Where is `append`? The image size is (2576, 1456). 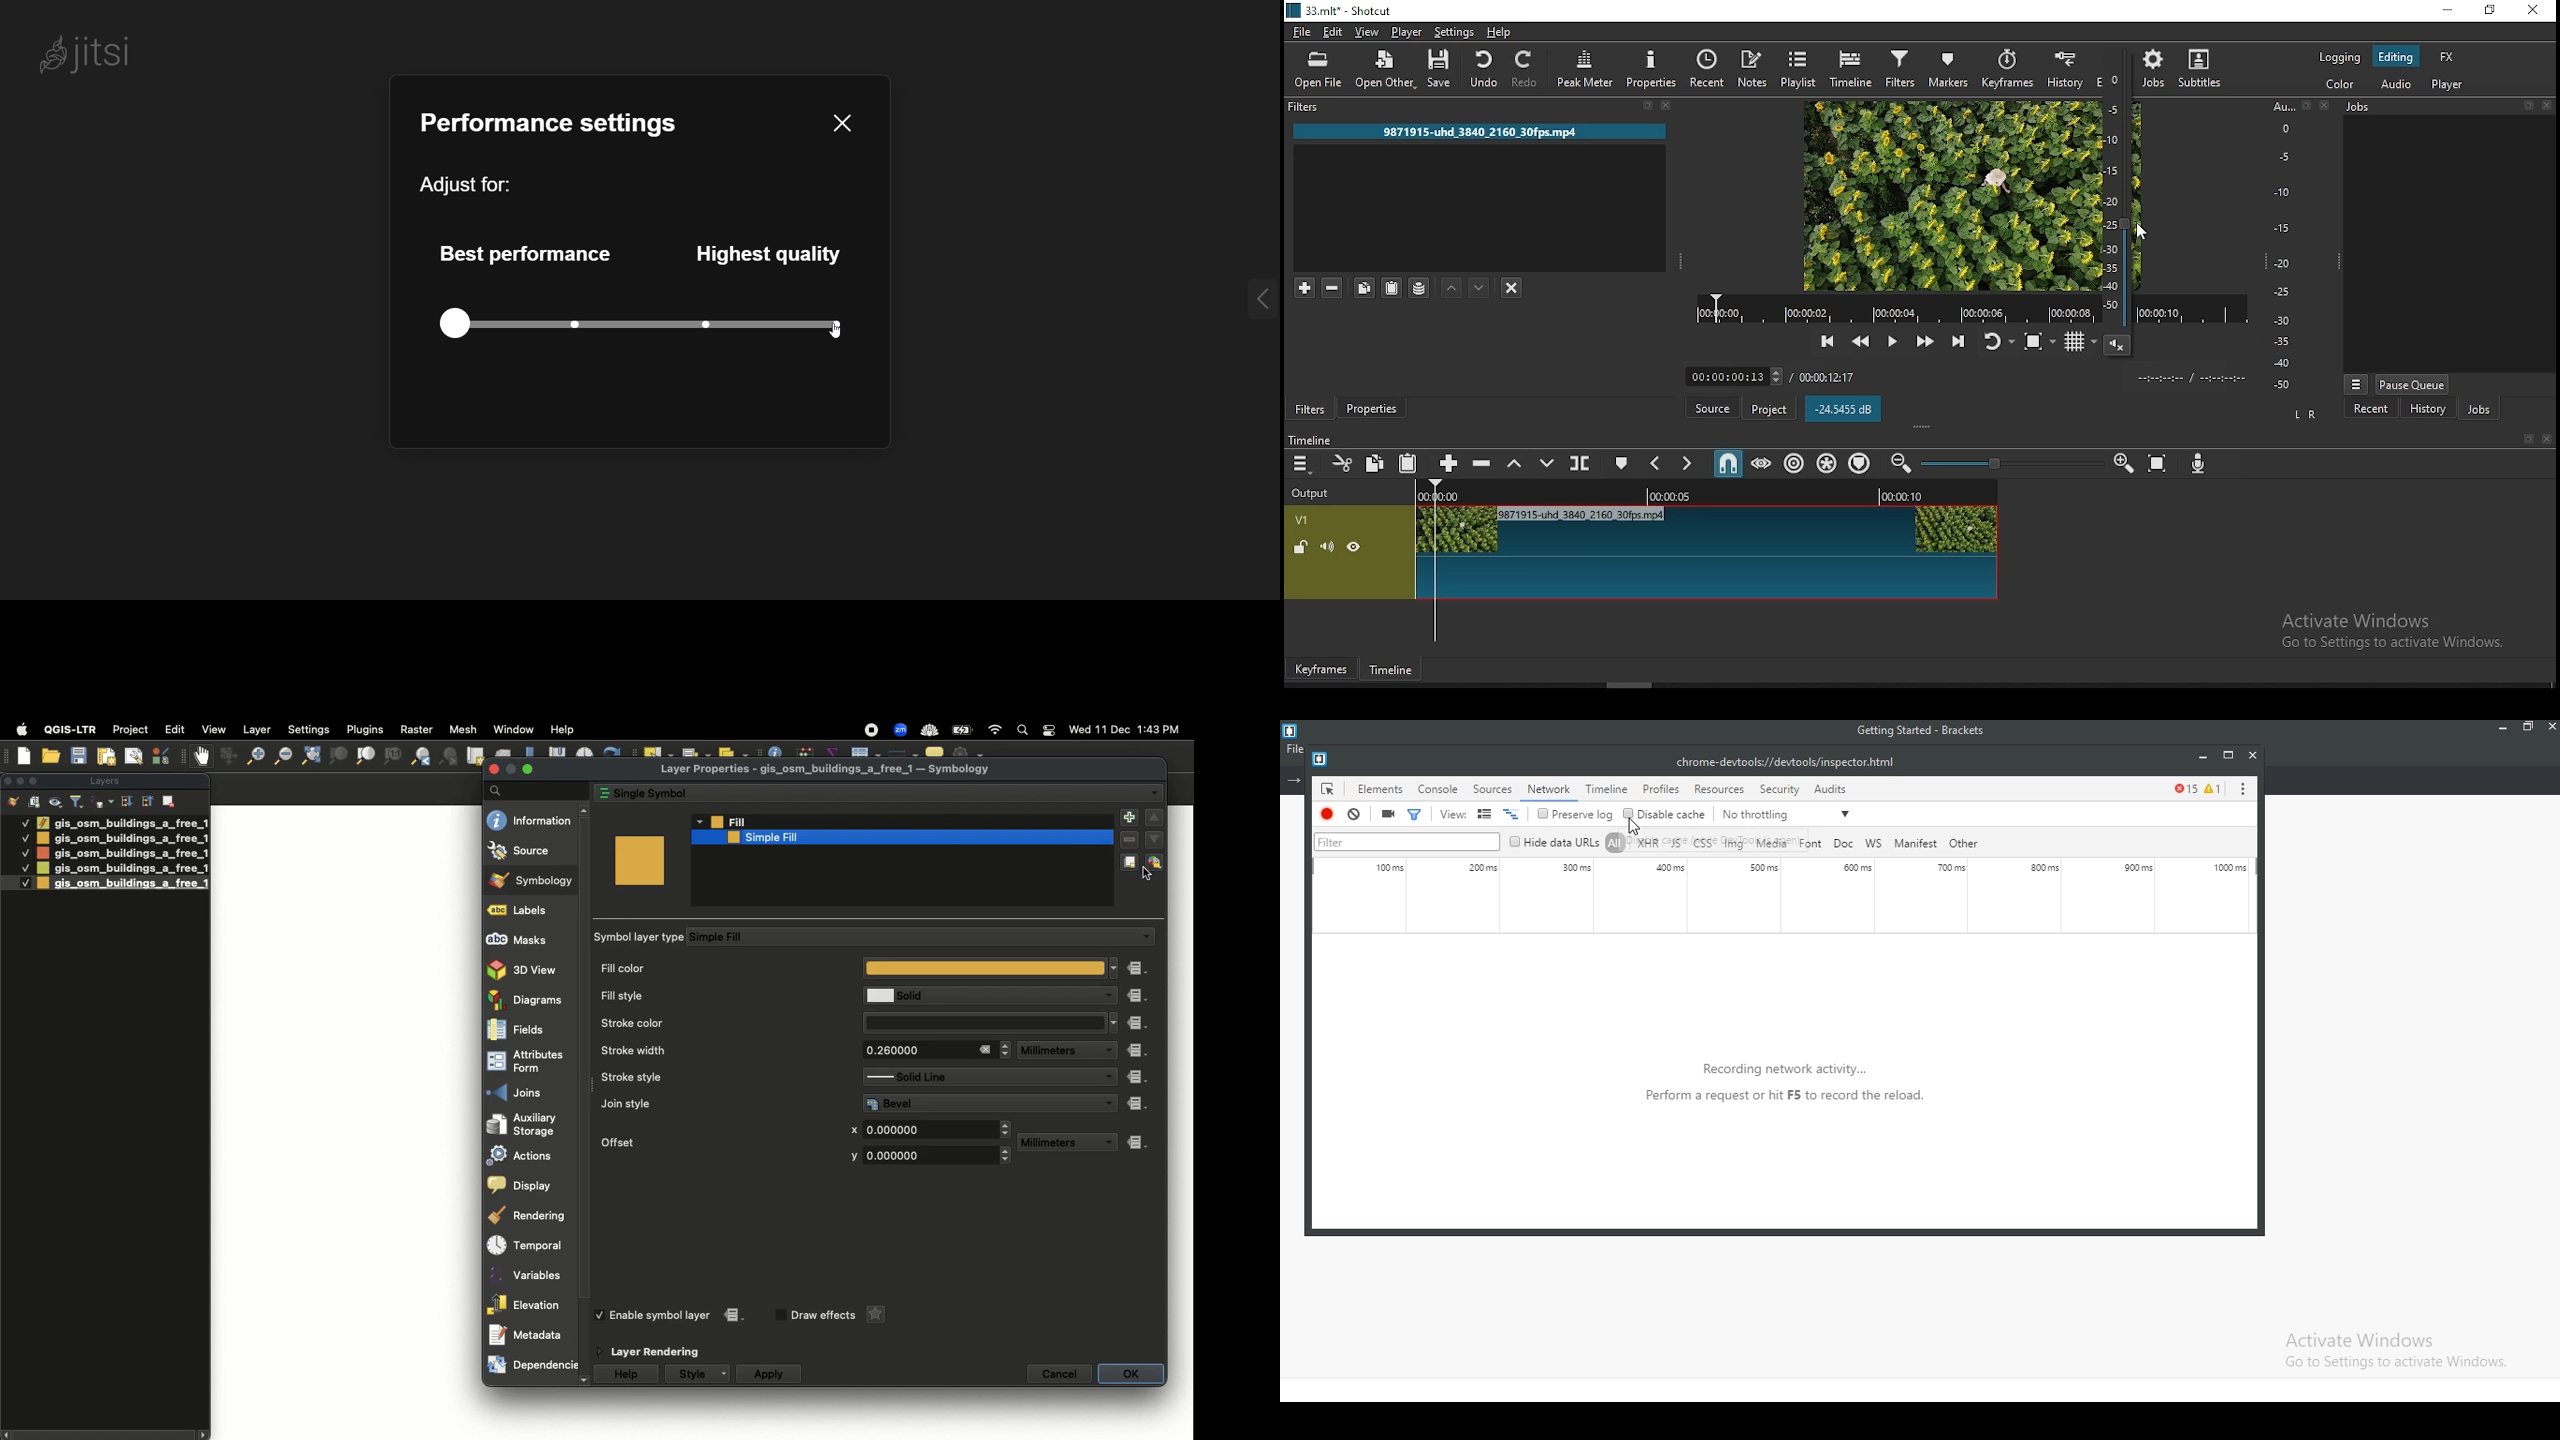 append is located at coordinates (1450, 464).